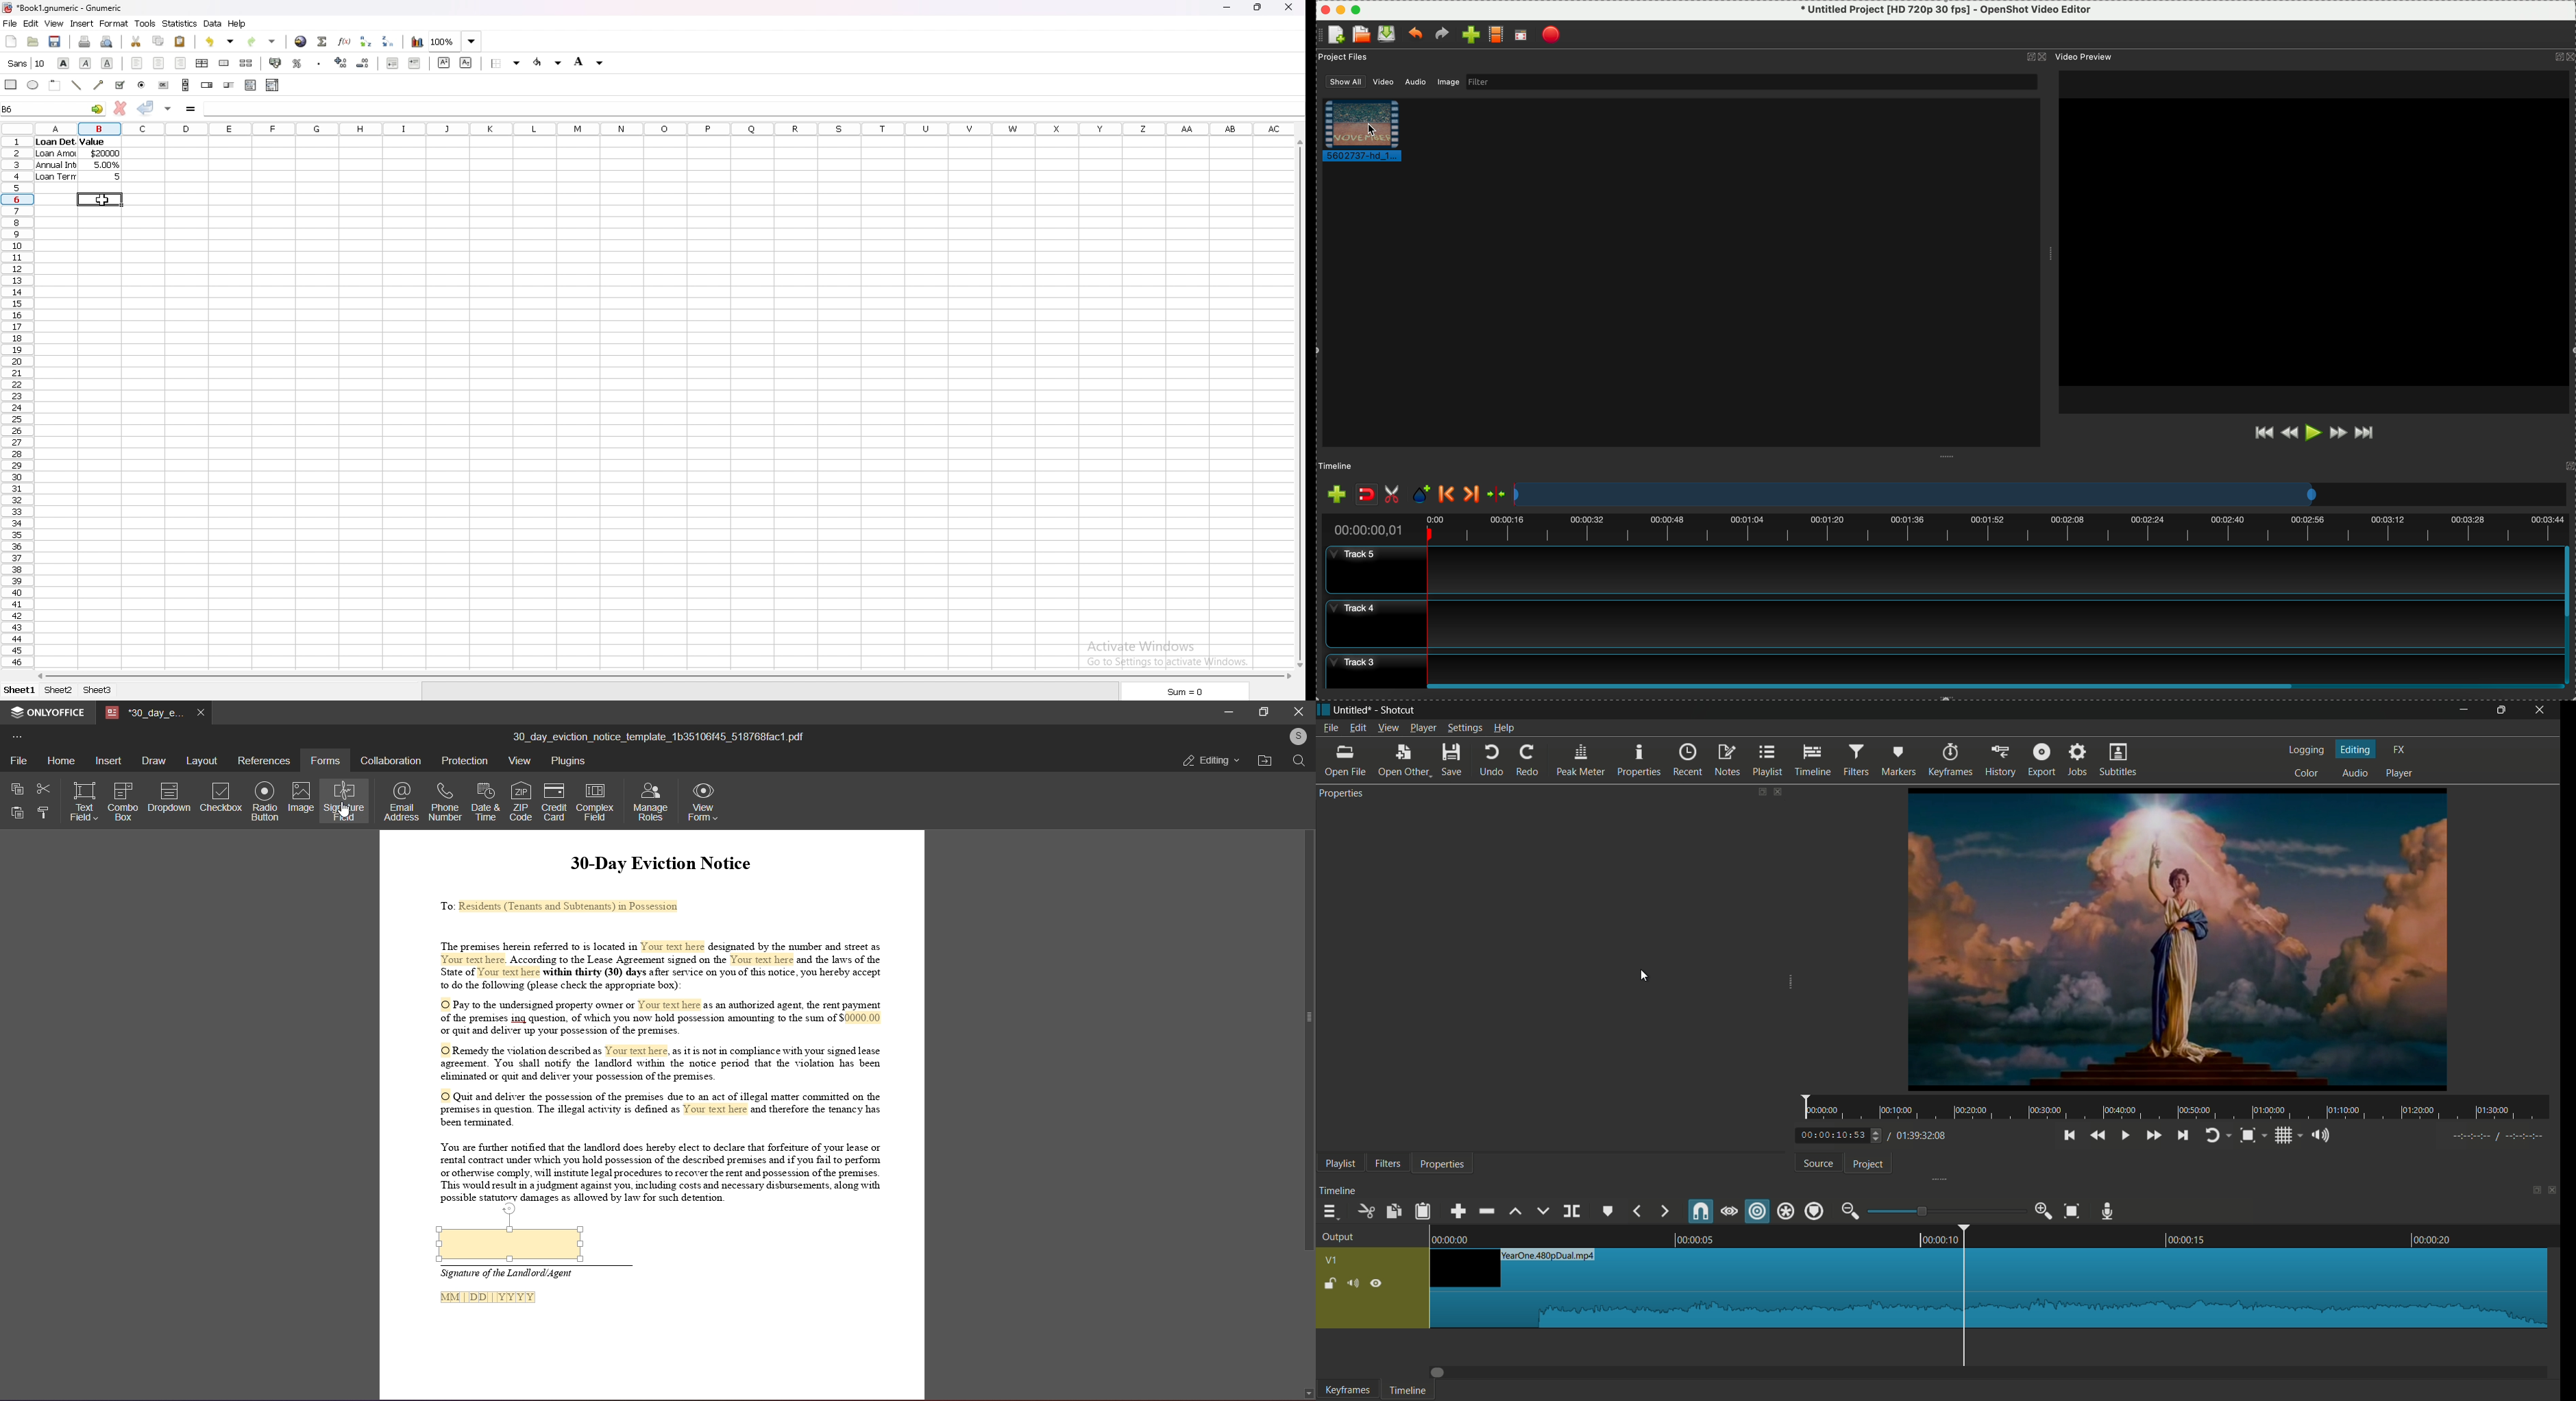  I want to click on percentage, so click(296, 63).